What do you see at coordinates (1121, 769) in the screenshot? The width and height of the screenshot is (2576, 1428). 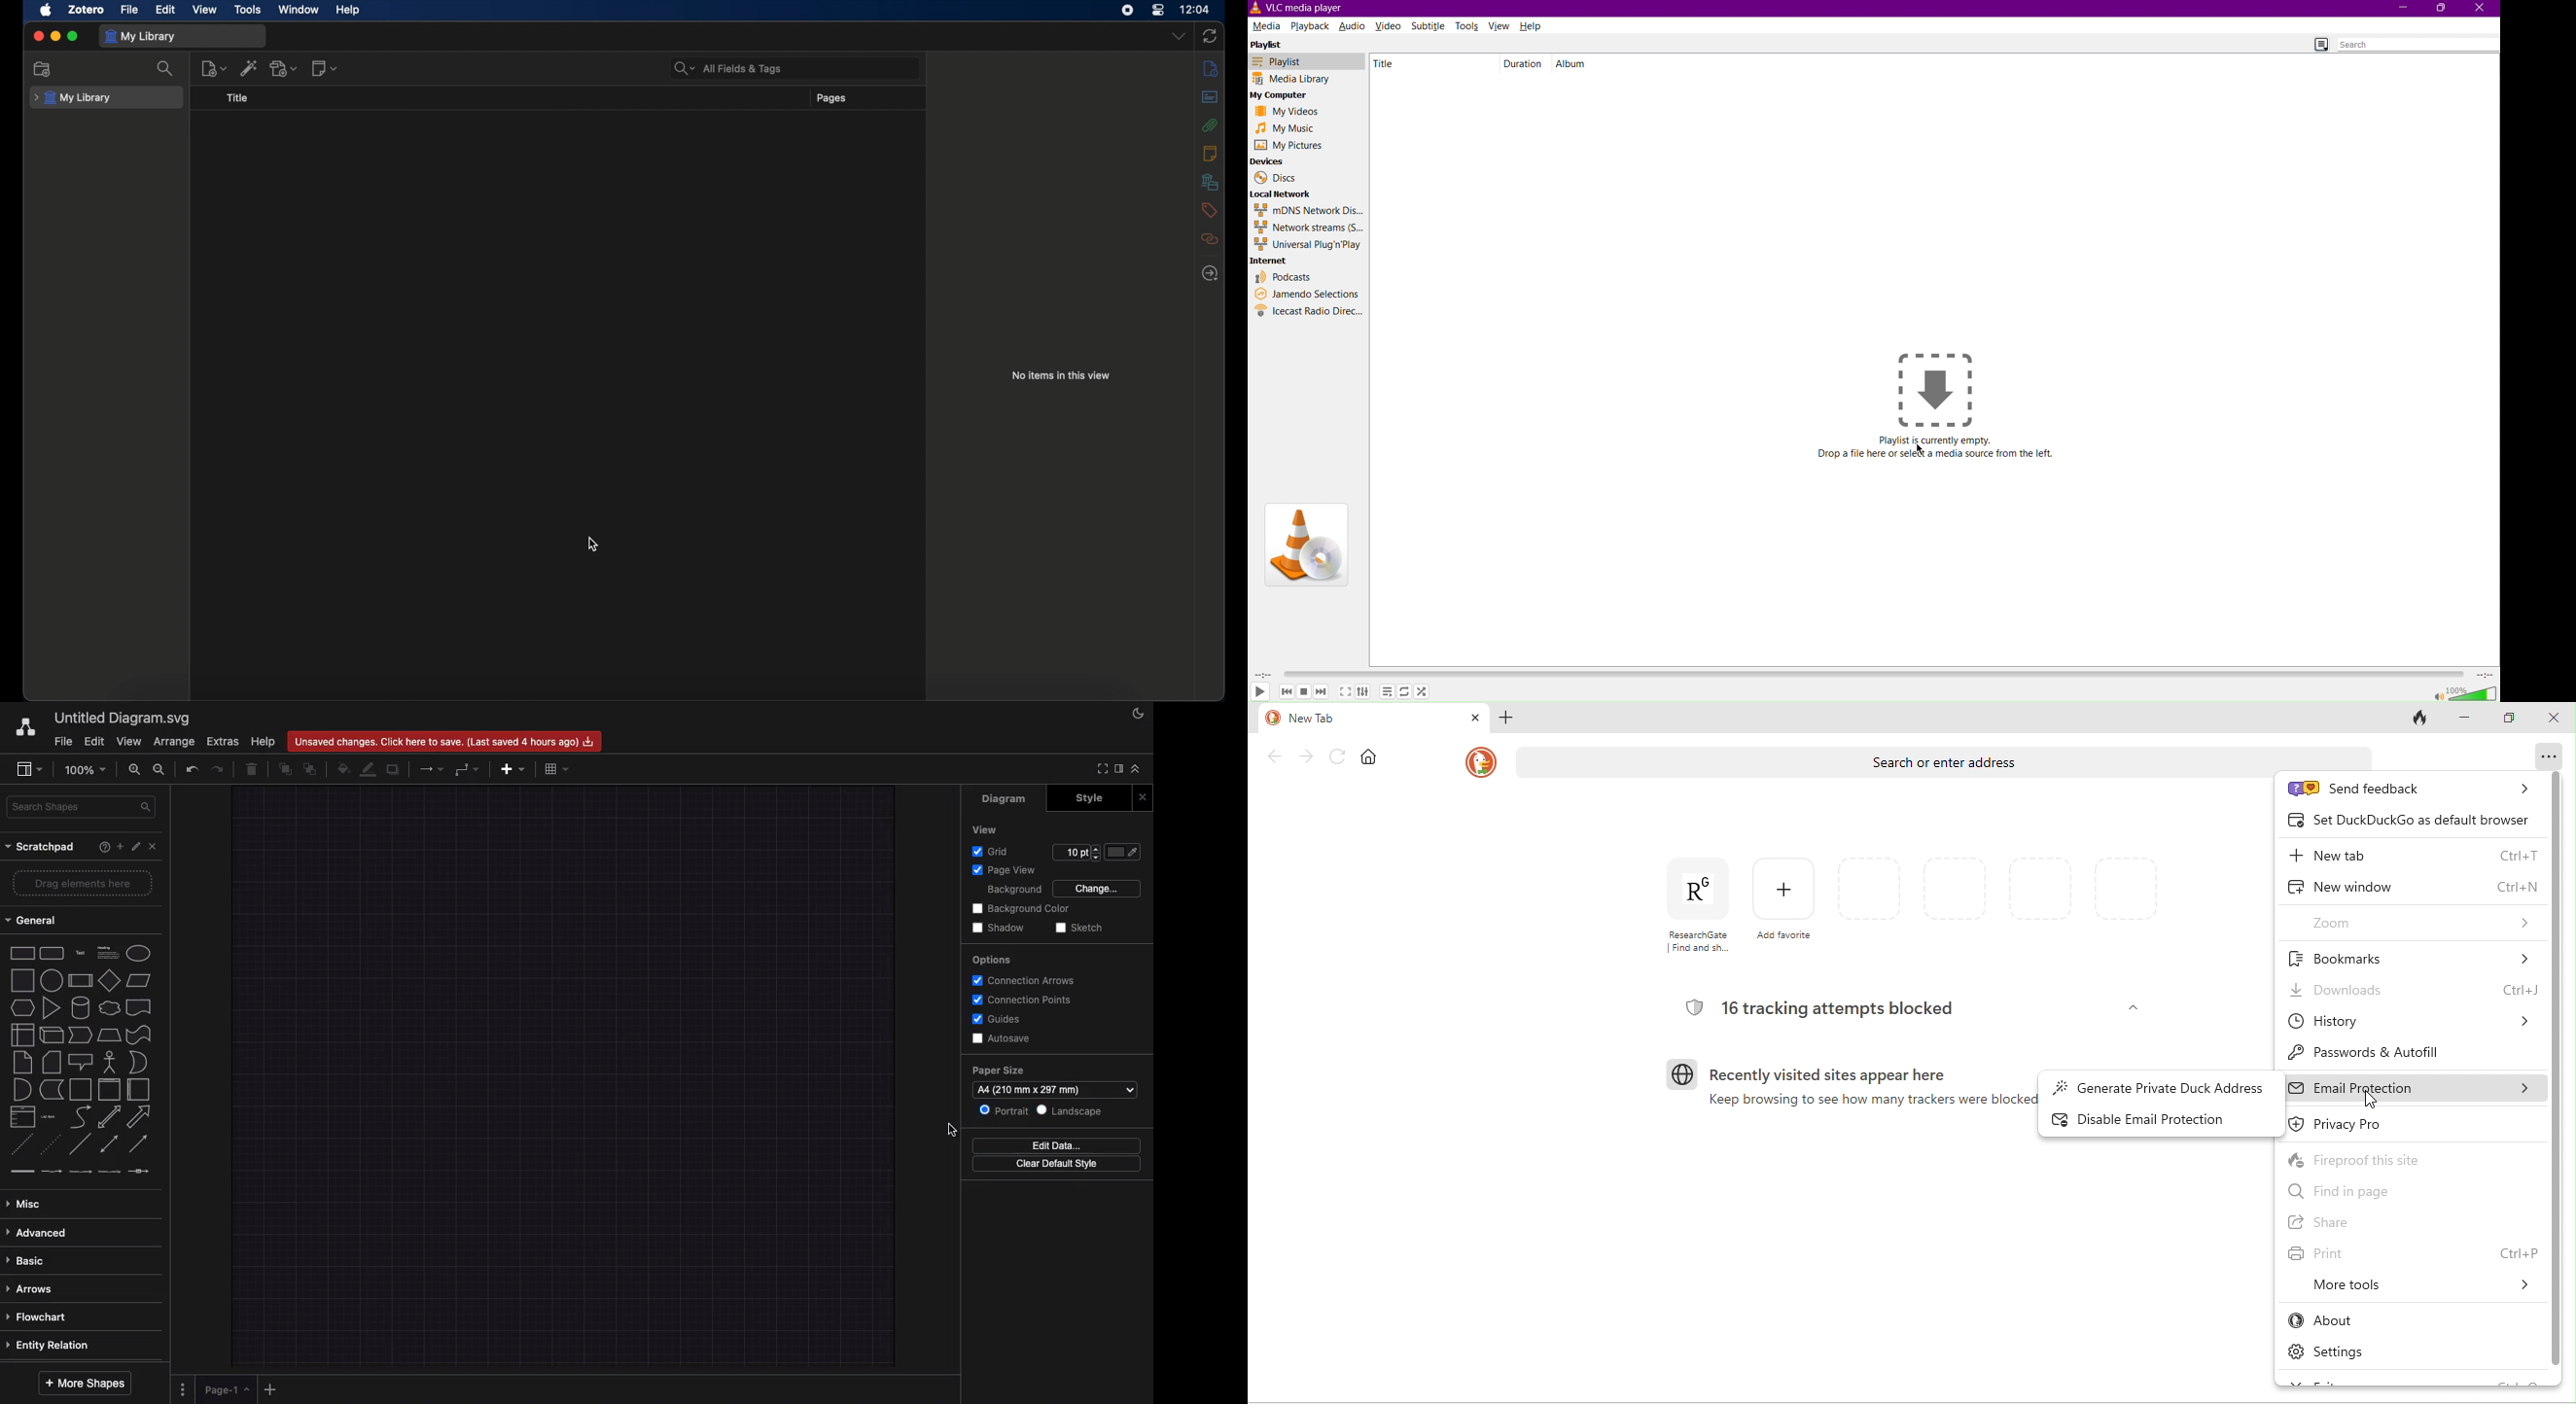 I see `Sidebar` at bounding box center [1121, 769].